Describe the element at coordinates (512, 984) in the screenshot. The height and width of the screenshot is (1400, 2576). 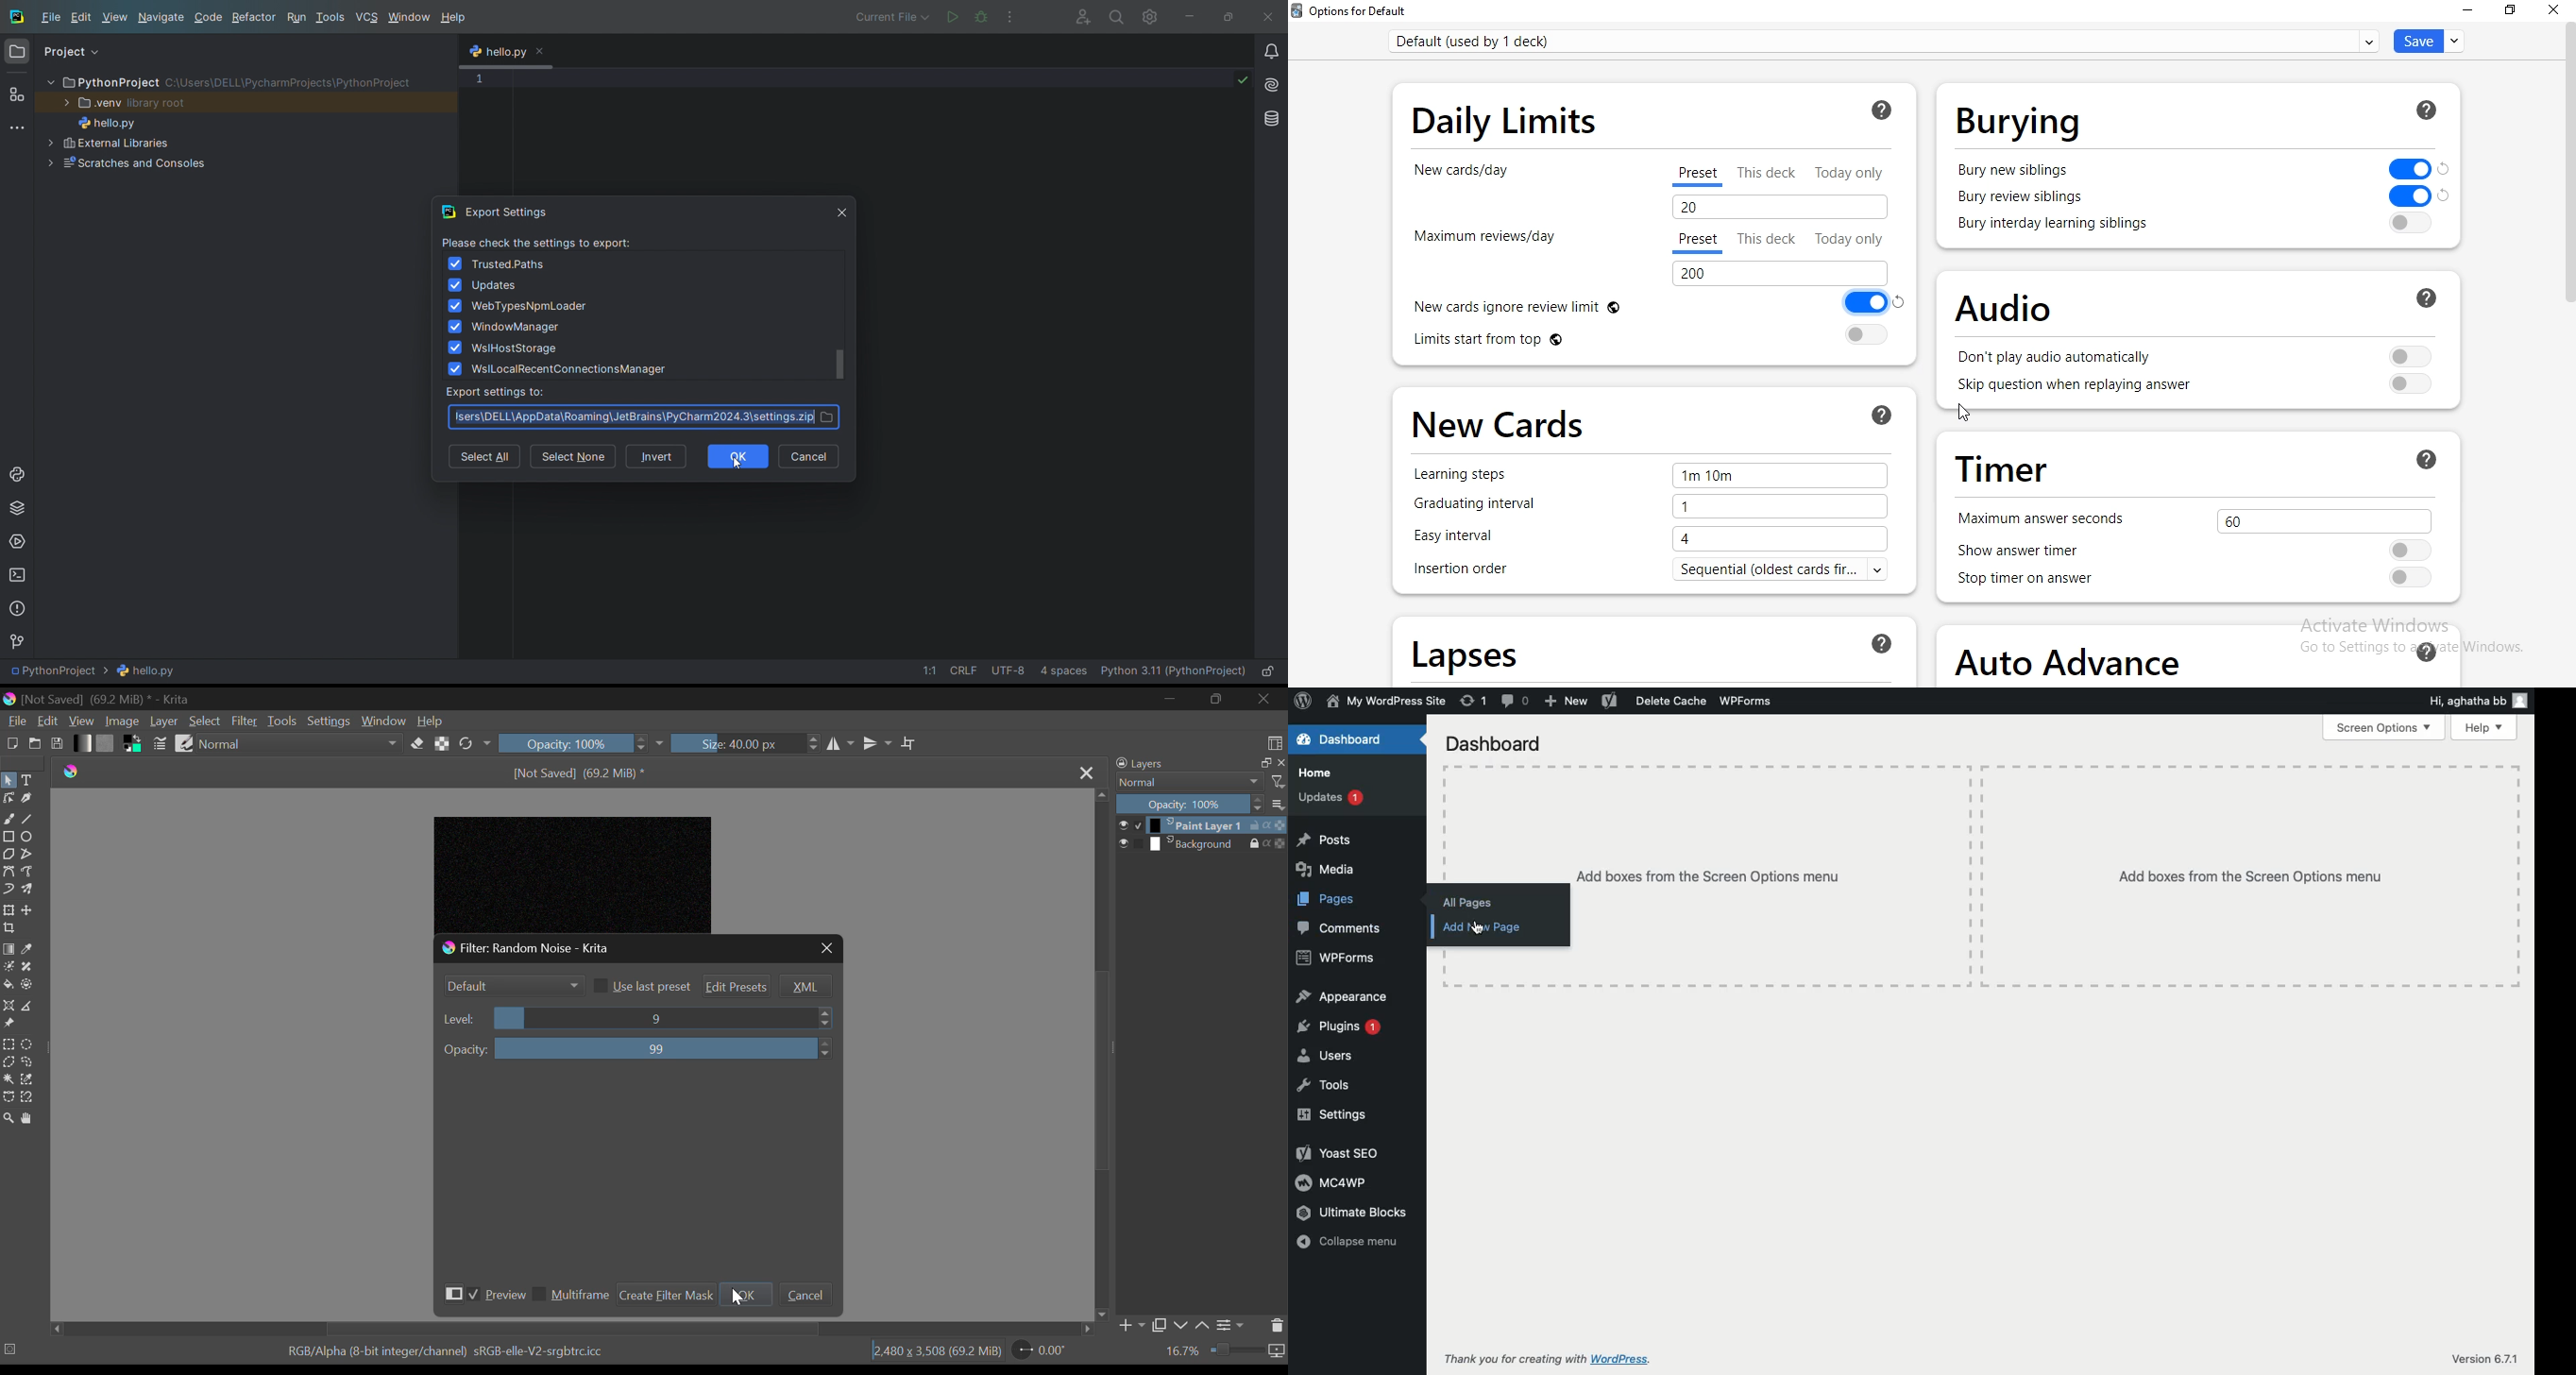
I see `Noise Mode Selection` at that location.